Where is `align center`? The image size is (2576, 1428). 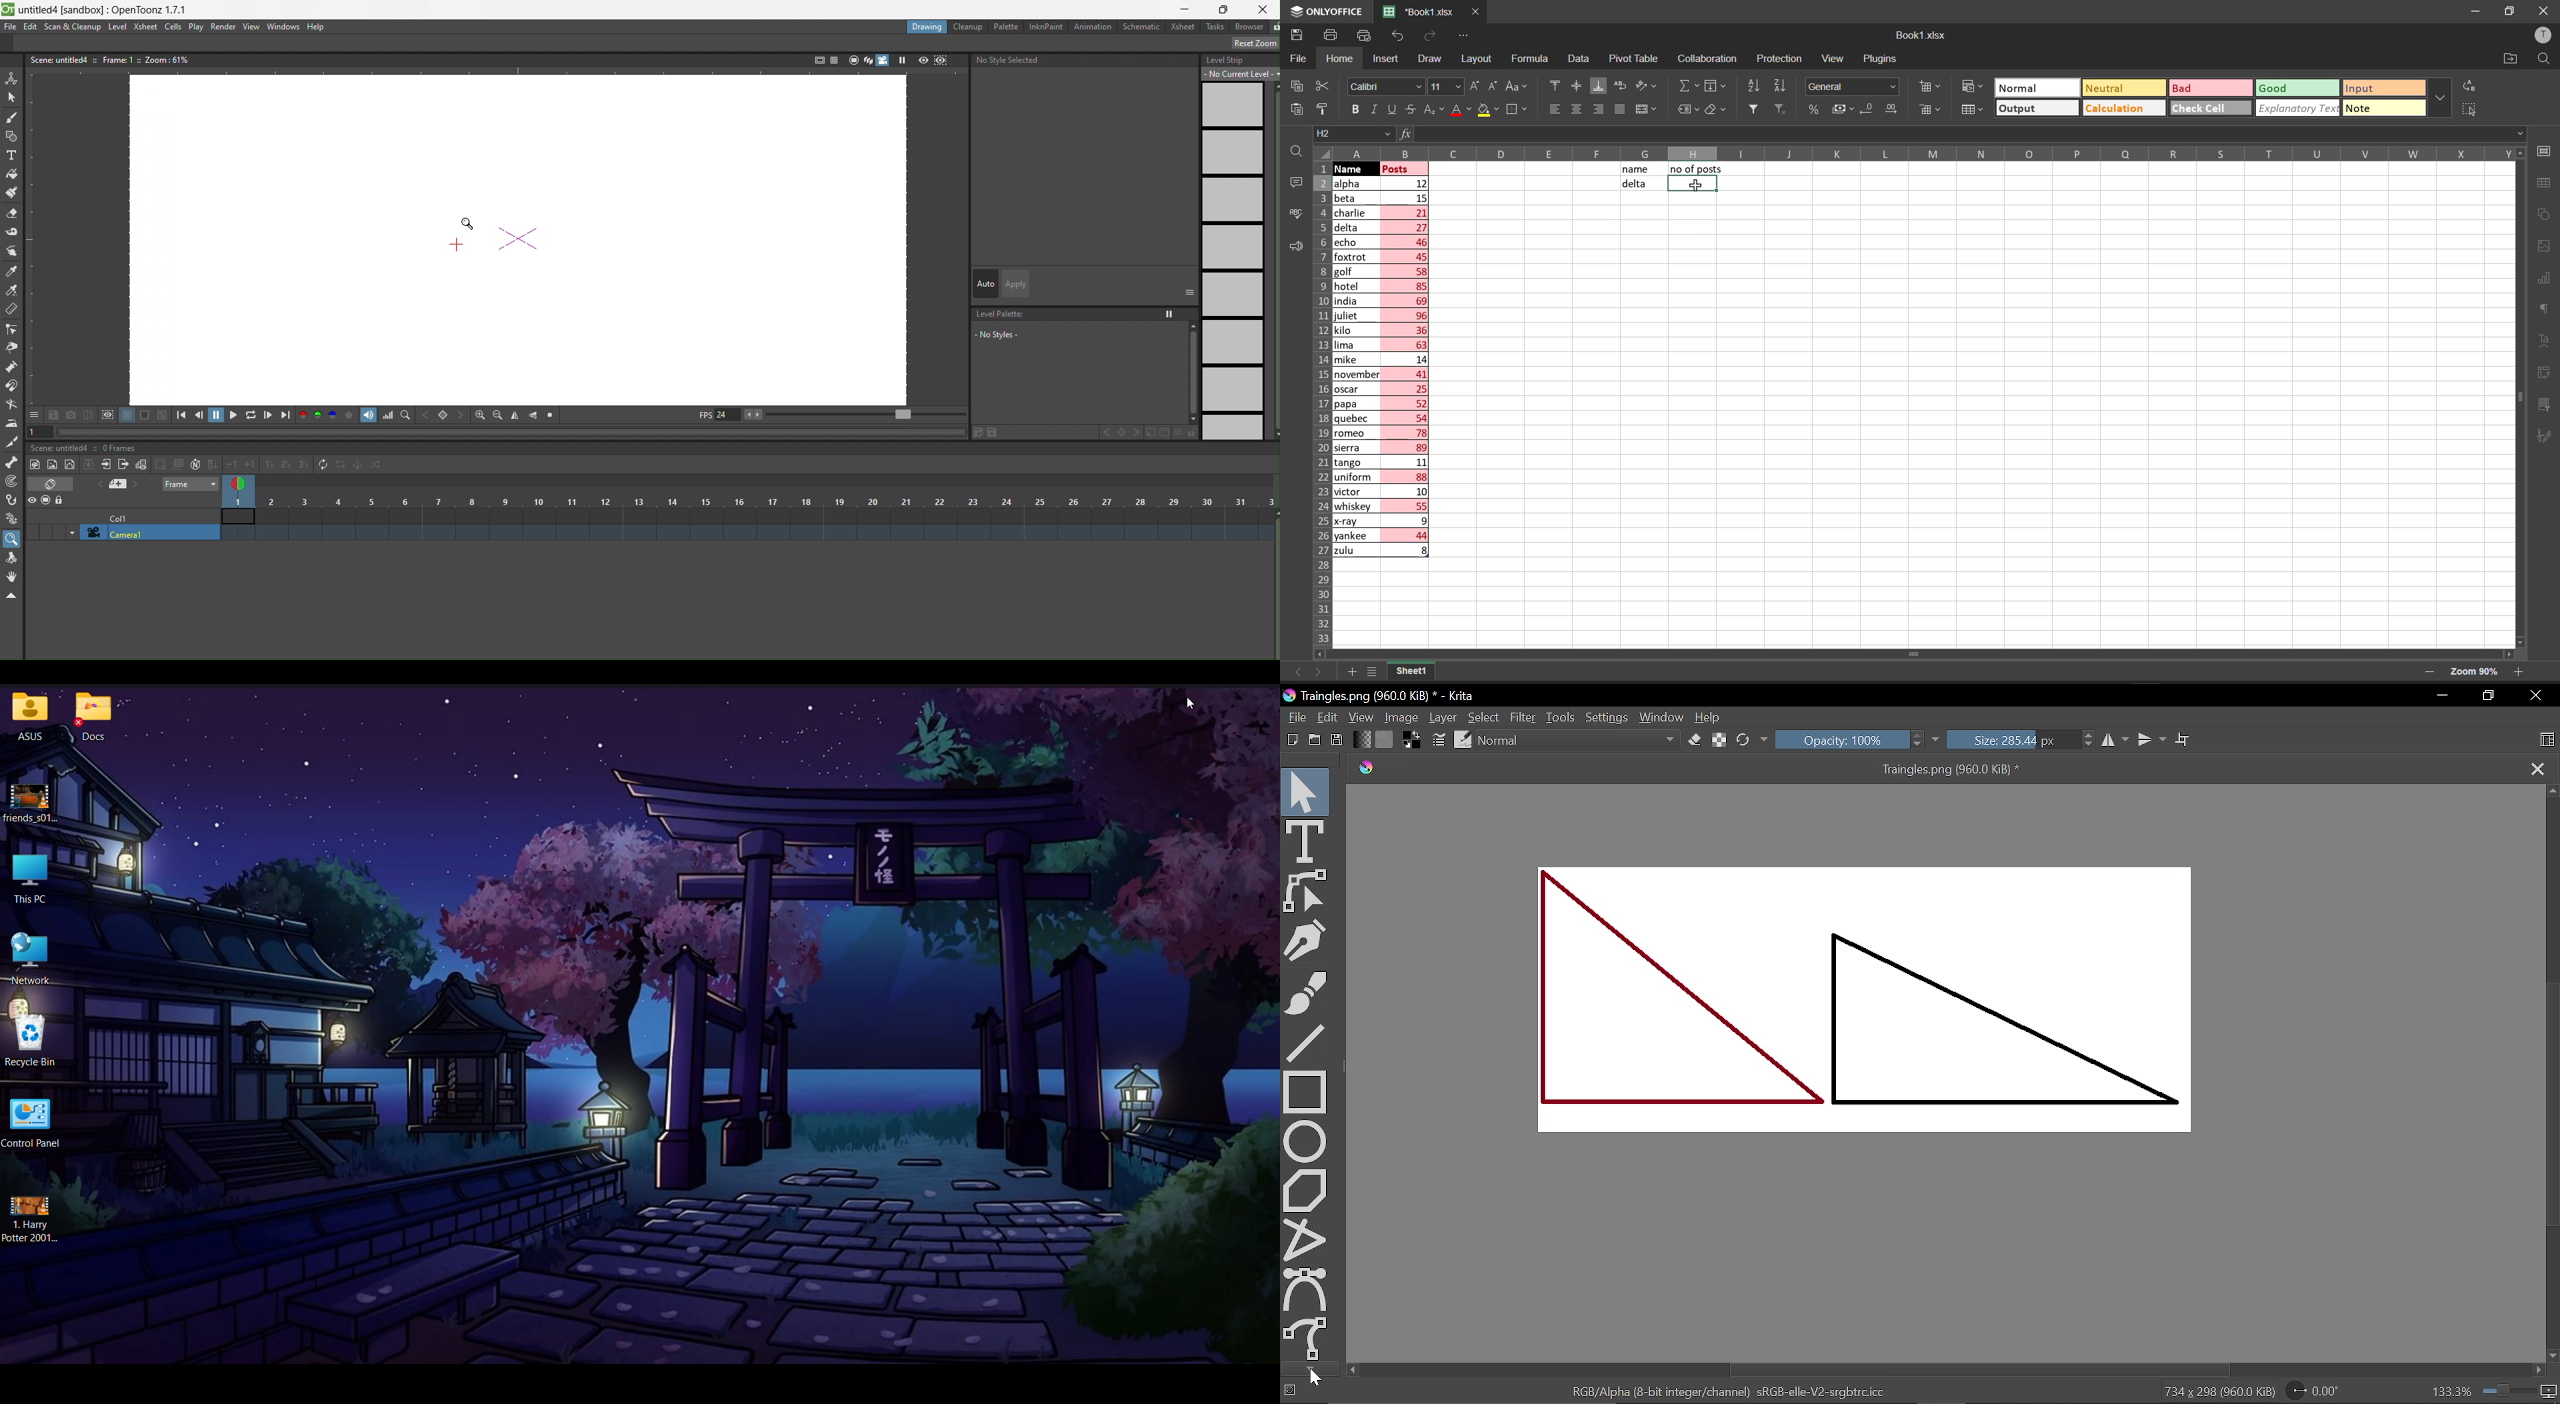
align center is located at coordinates (1575, 87).